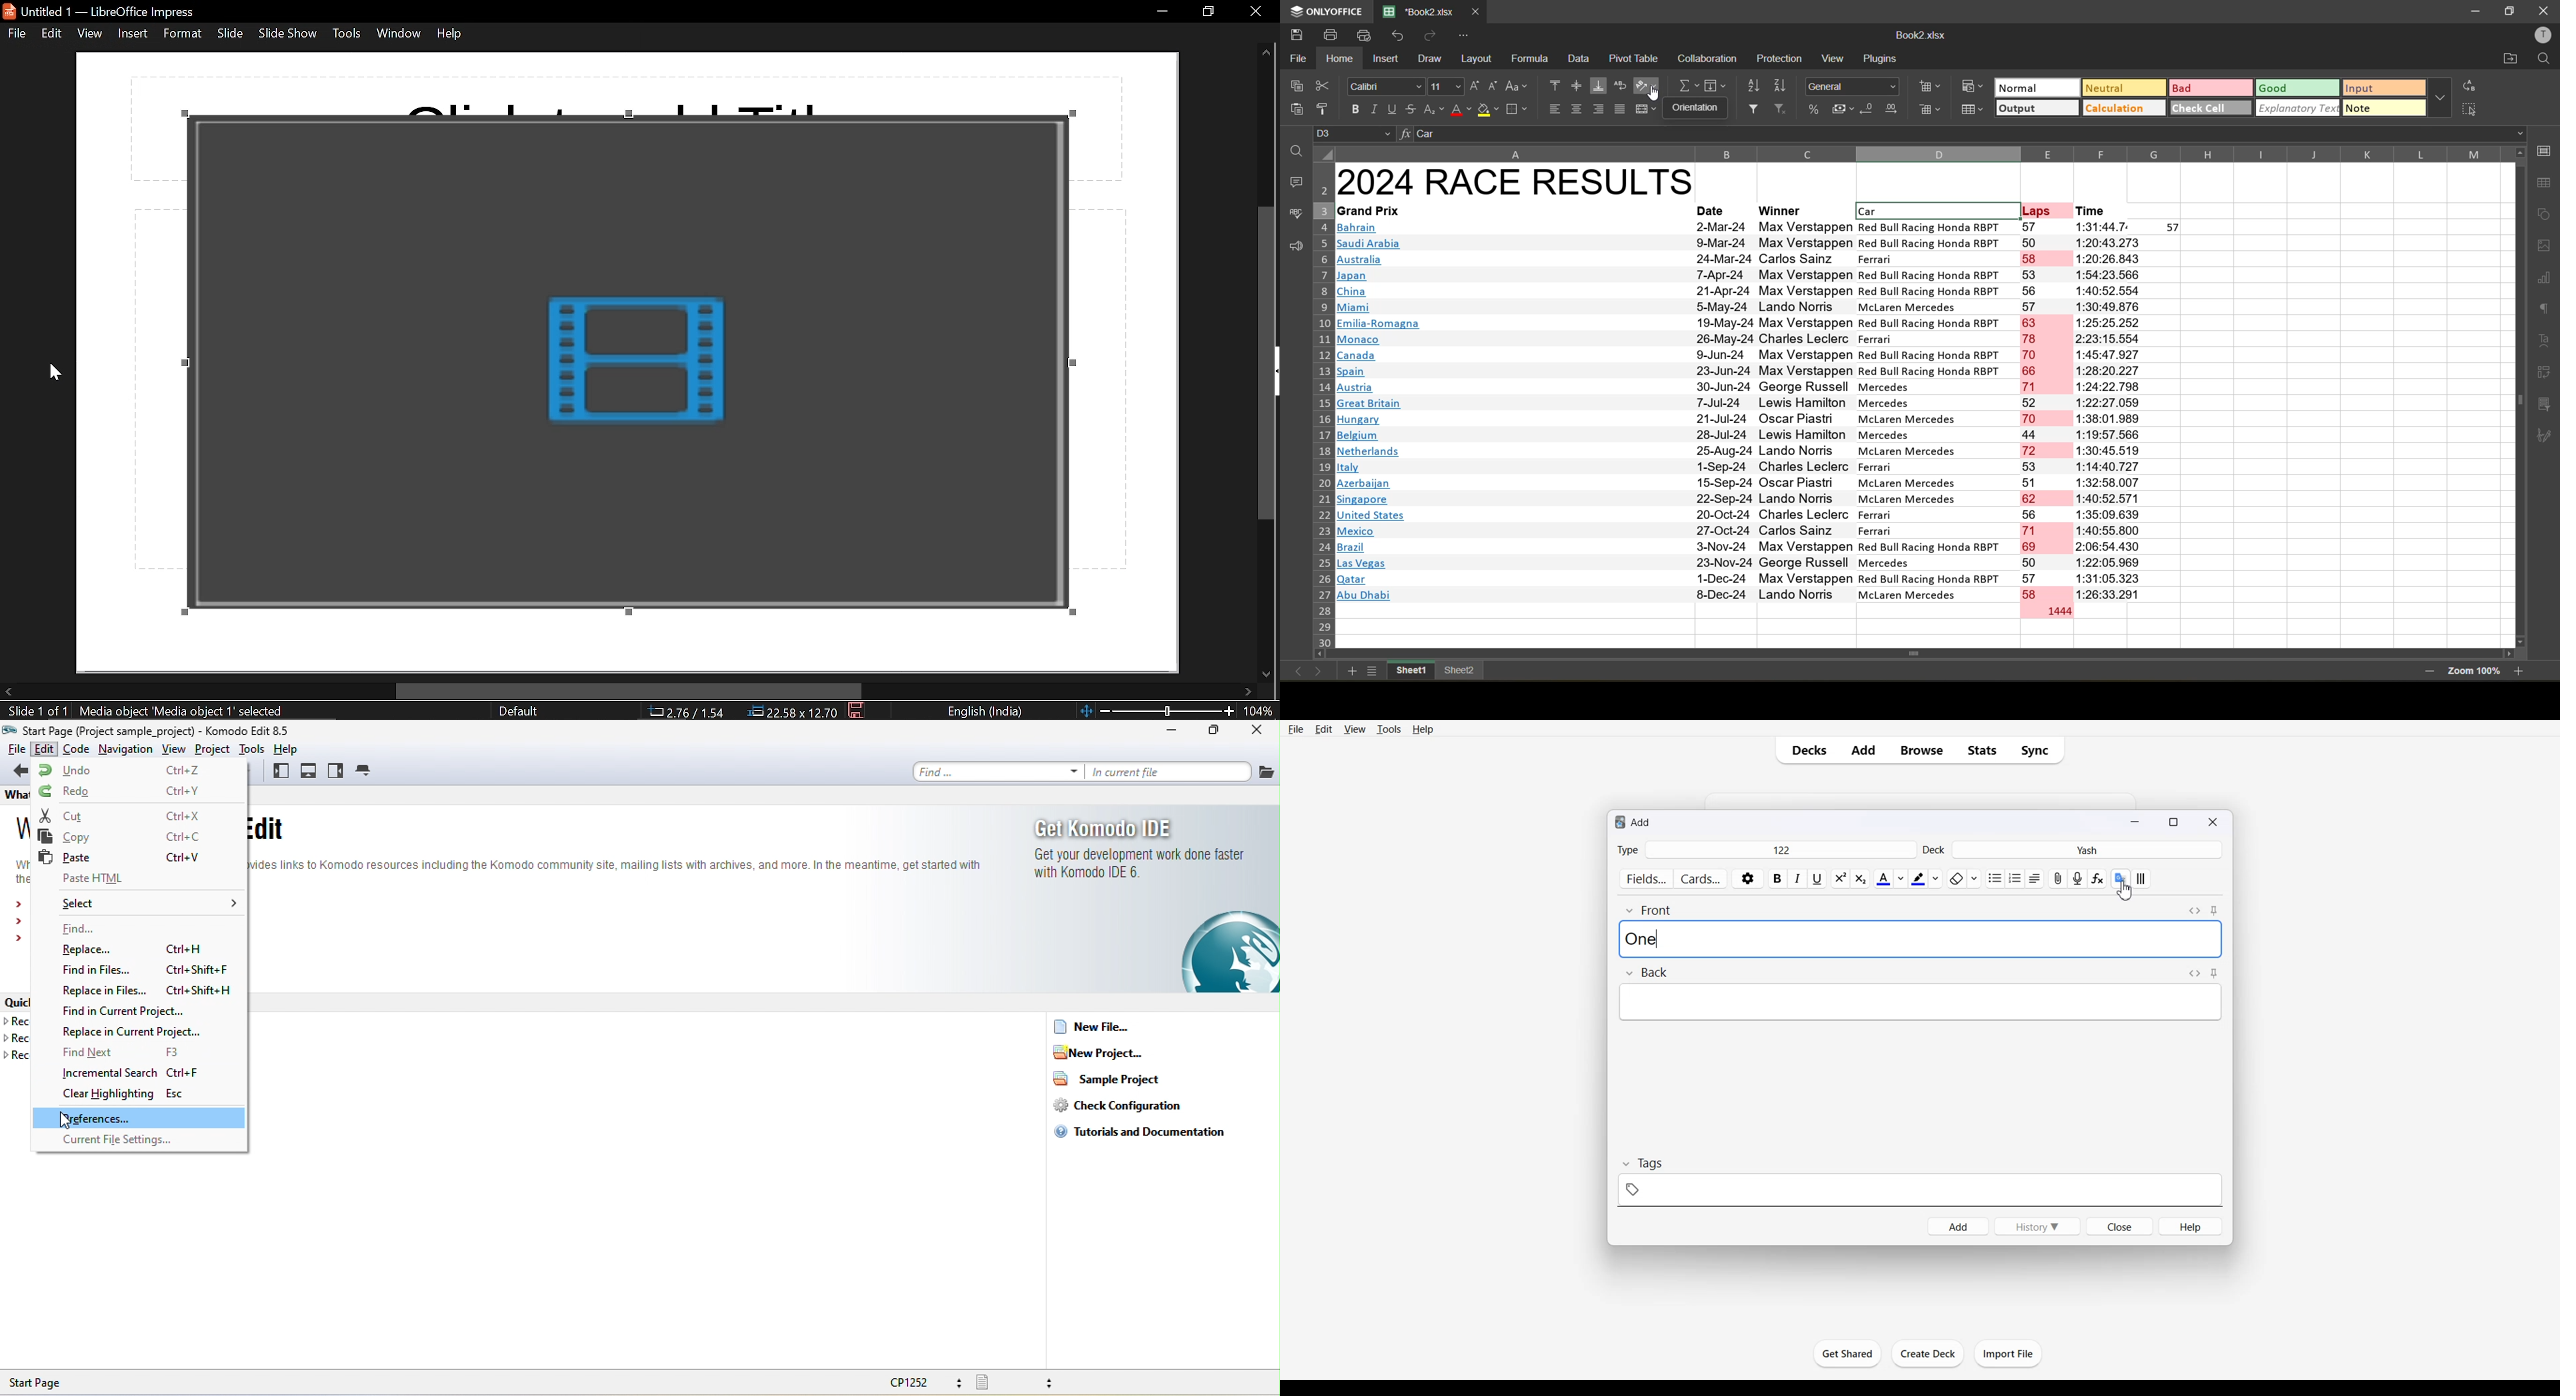 This screenshot has width=2576, height=1400. What do you see at coordinates (1373, 673) in the screenshot?
I see `sheets list` at bounding box center [1373, 673].